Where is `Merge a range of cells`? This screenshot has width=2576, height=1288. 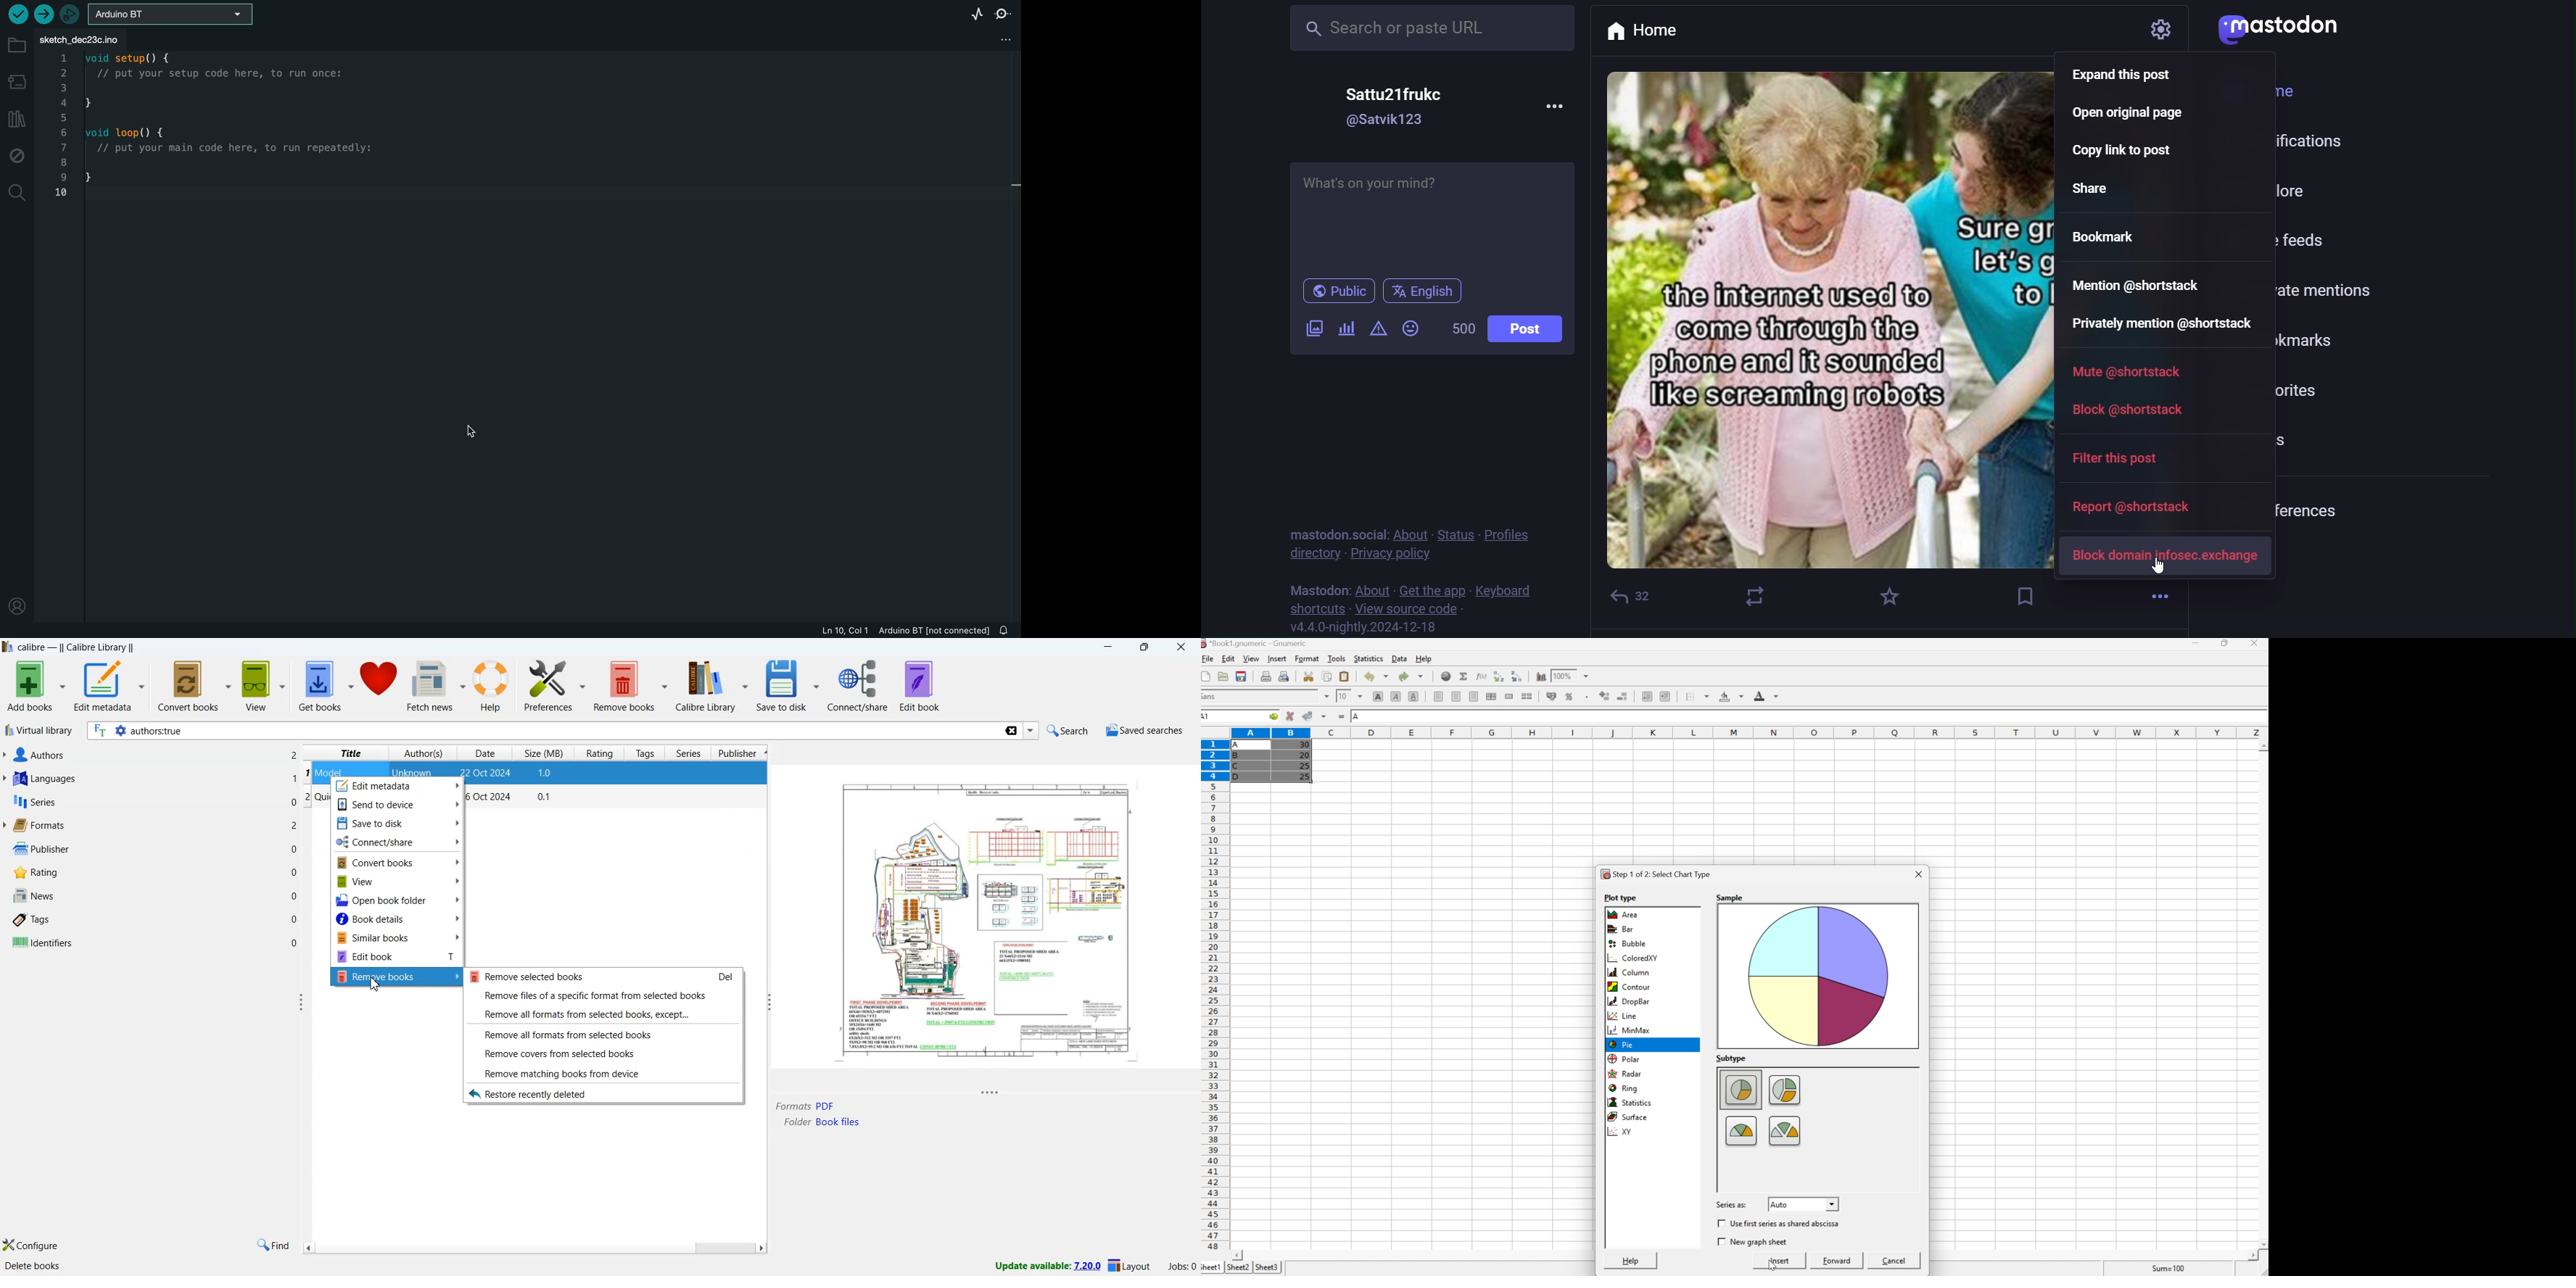
Merge a range of cells is located at coordinates (1509, 697).